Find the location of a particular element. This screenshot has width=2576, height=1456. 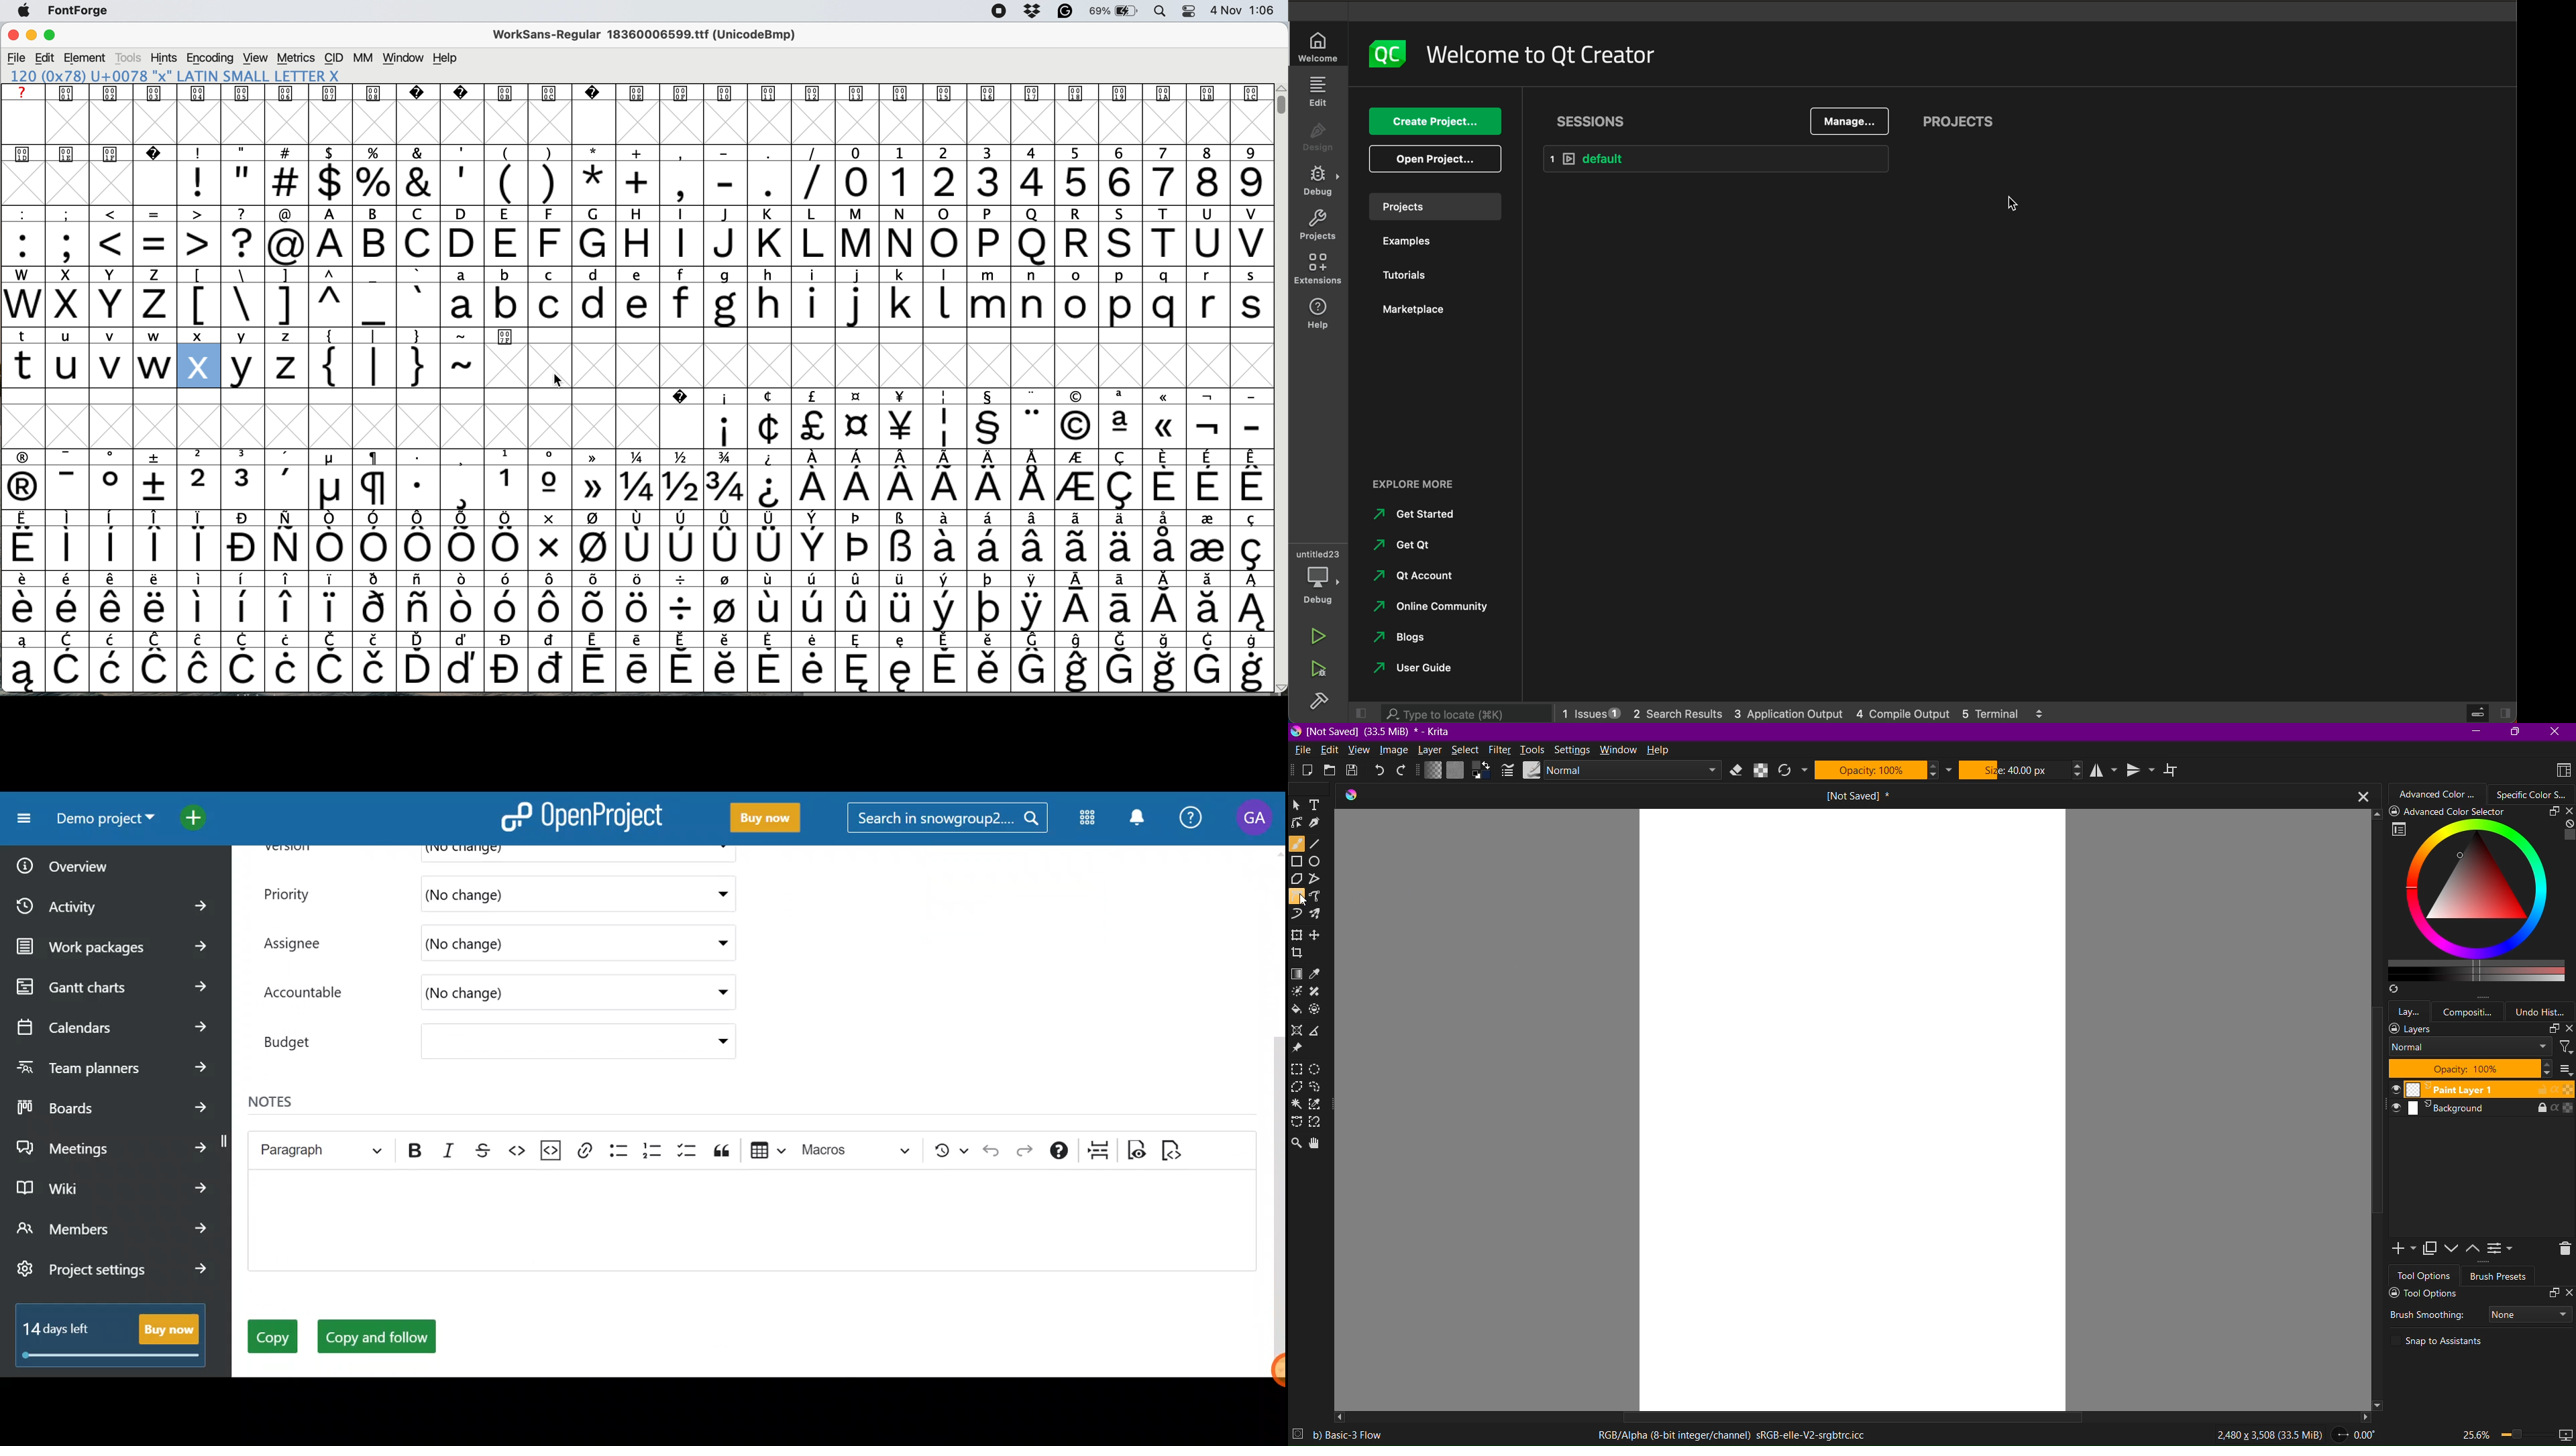

Demo project is located at coordinates (100, 821).